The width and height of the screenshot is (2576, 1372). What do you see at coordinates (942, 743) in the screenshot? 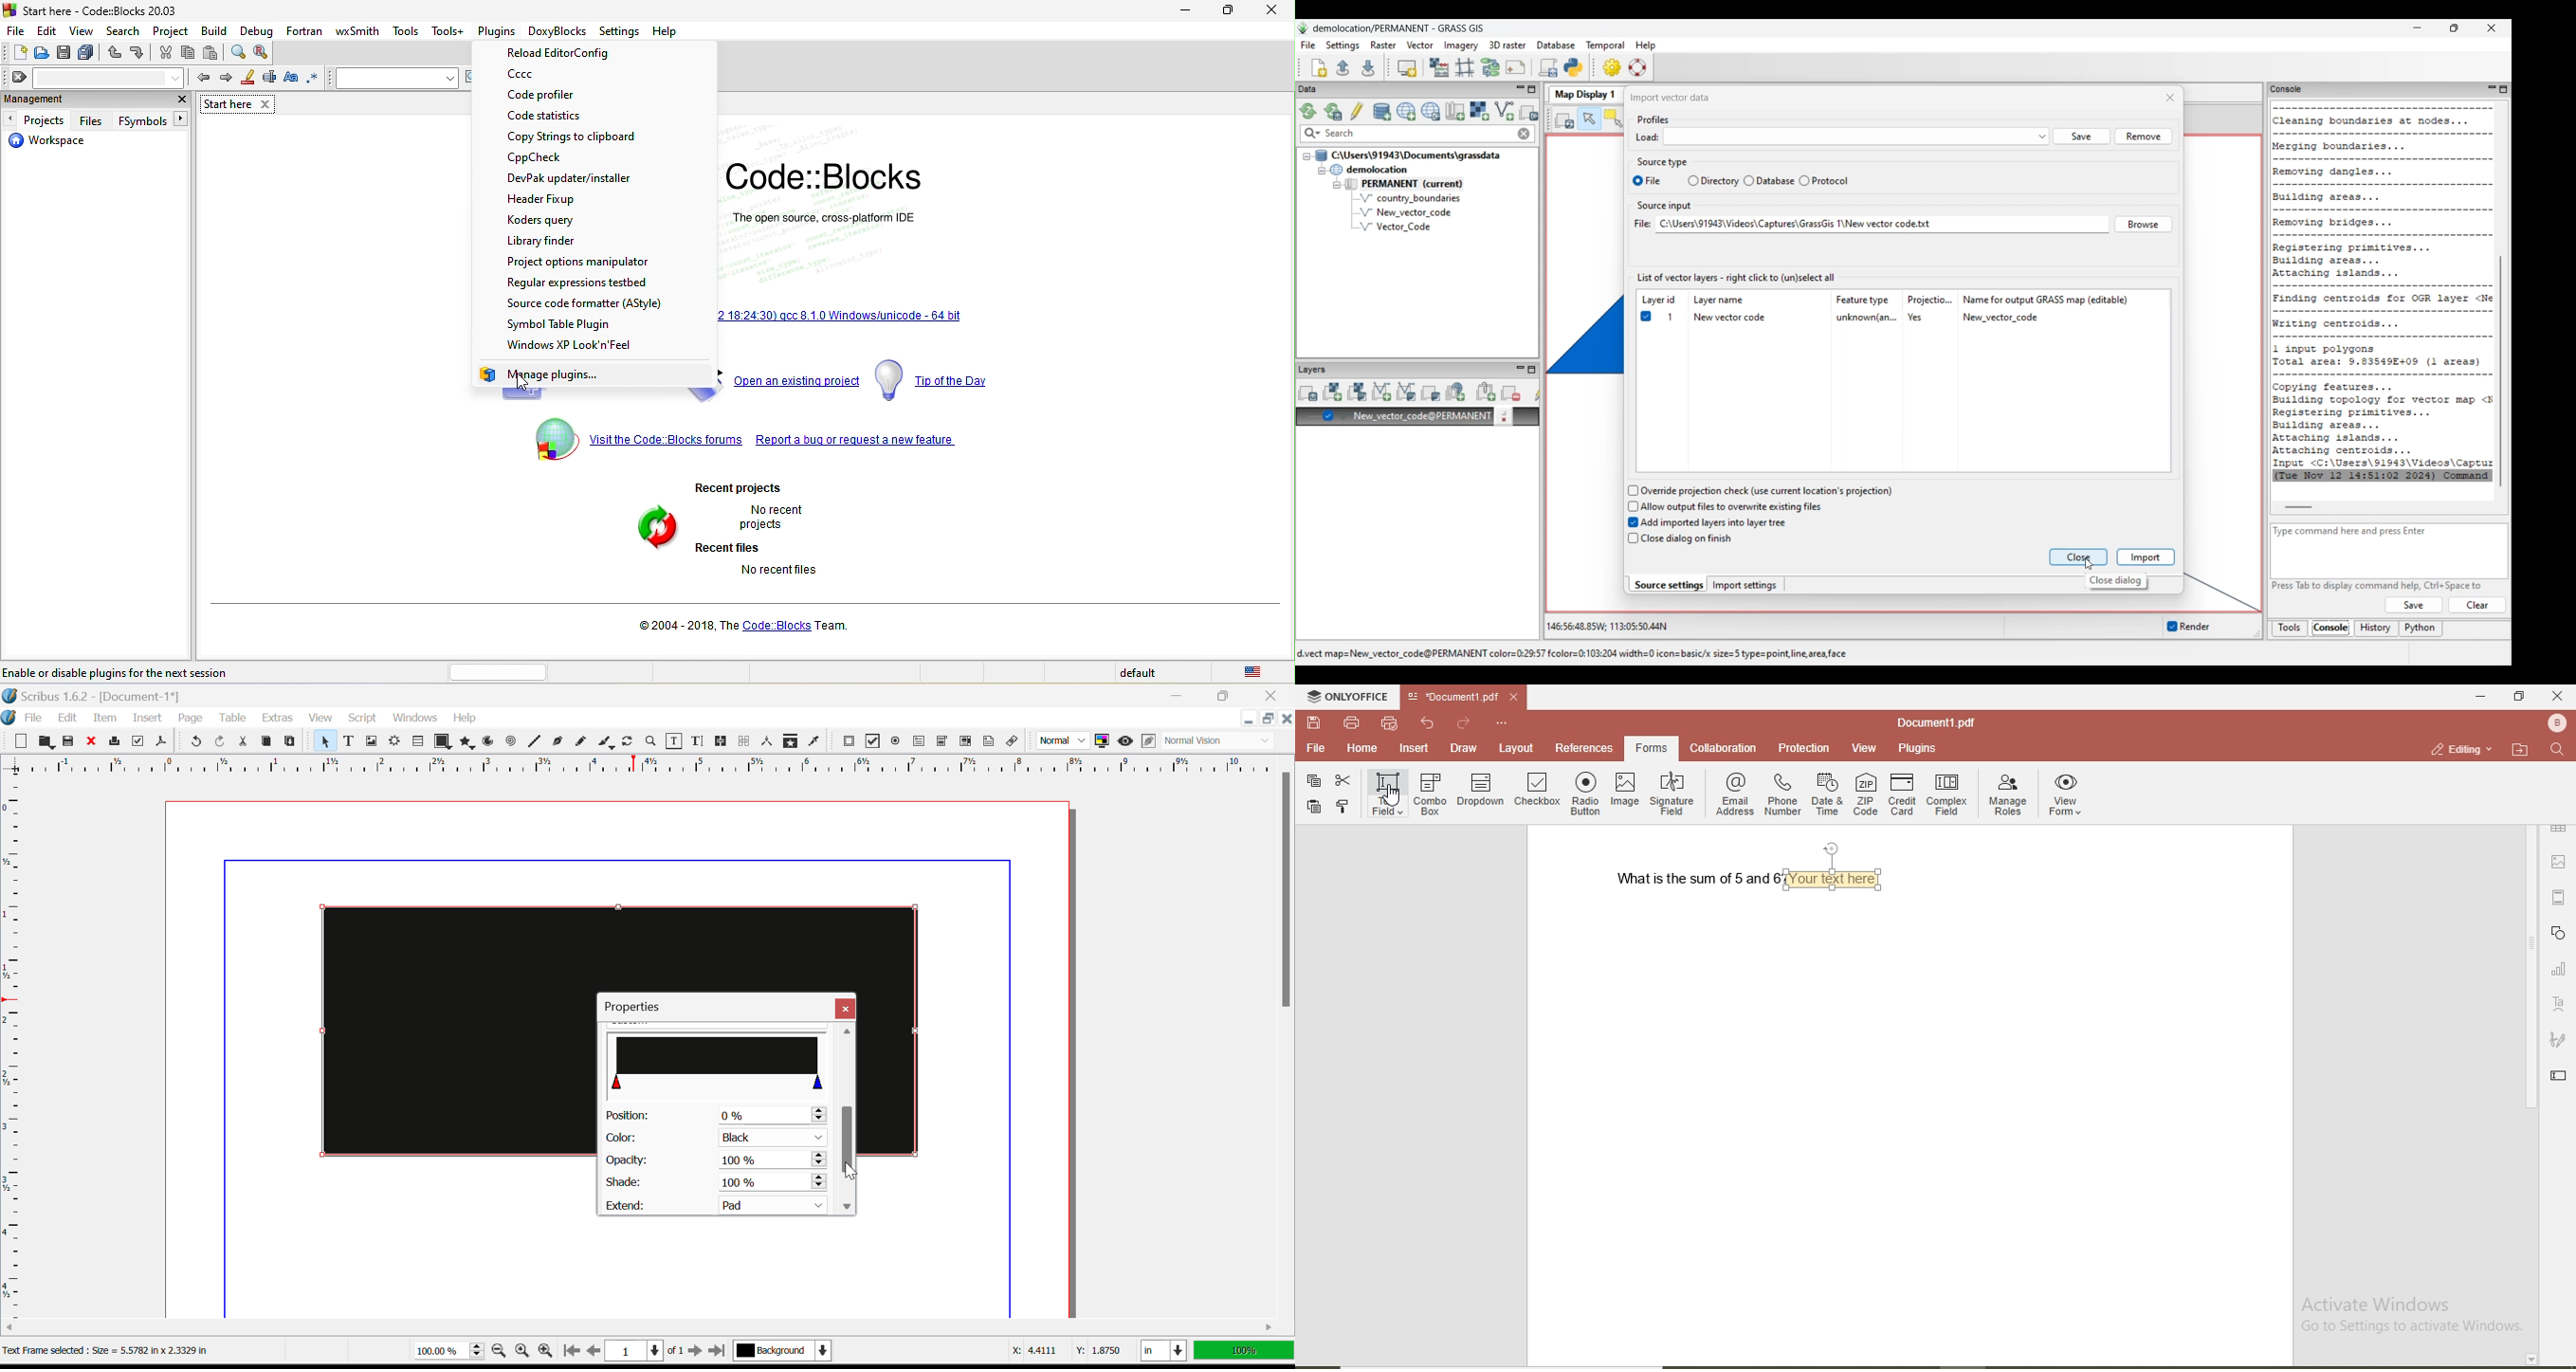
I see `PDF Combo Box` at bounding box center [942, 743].